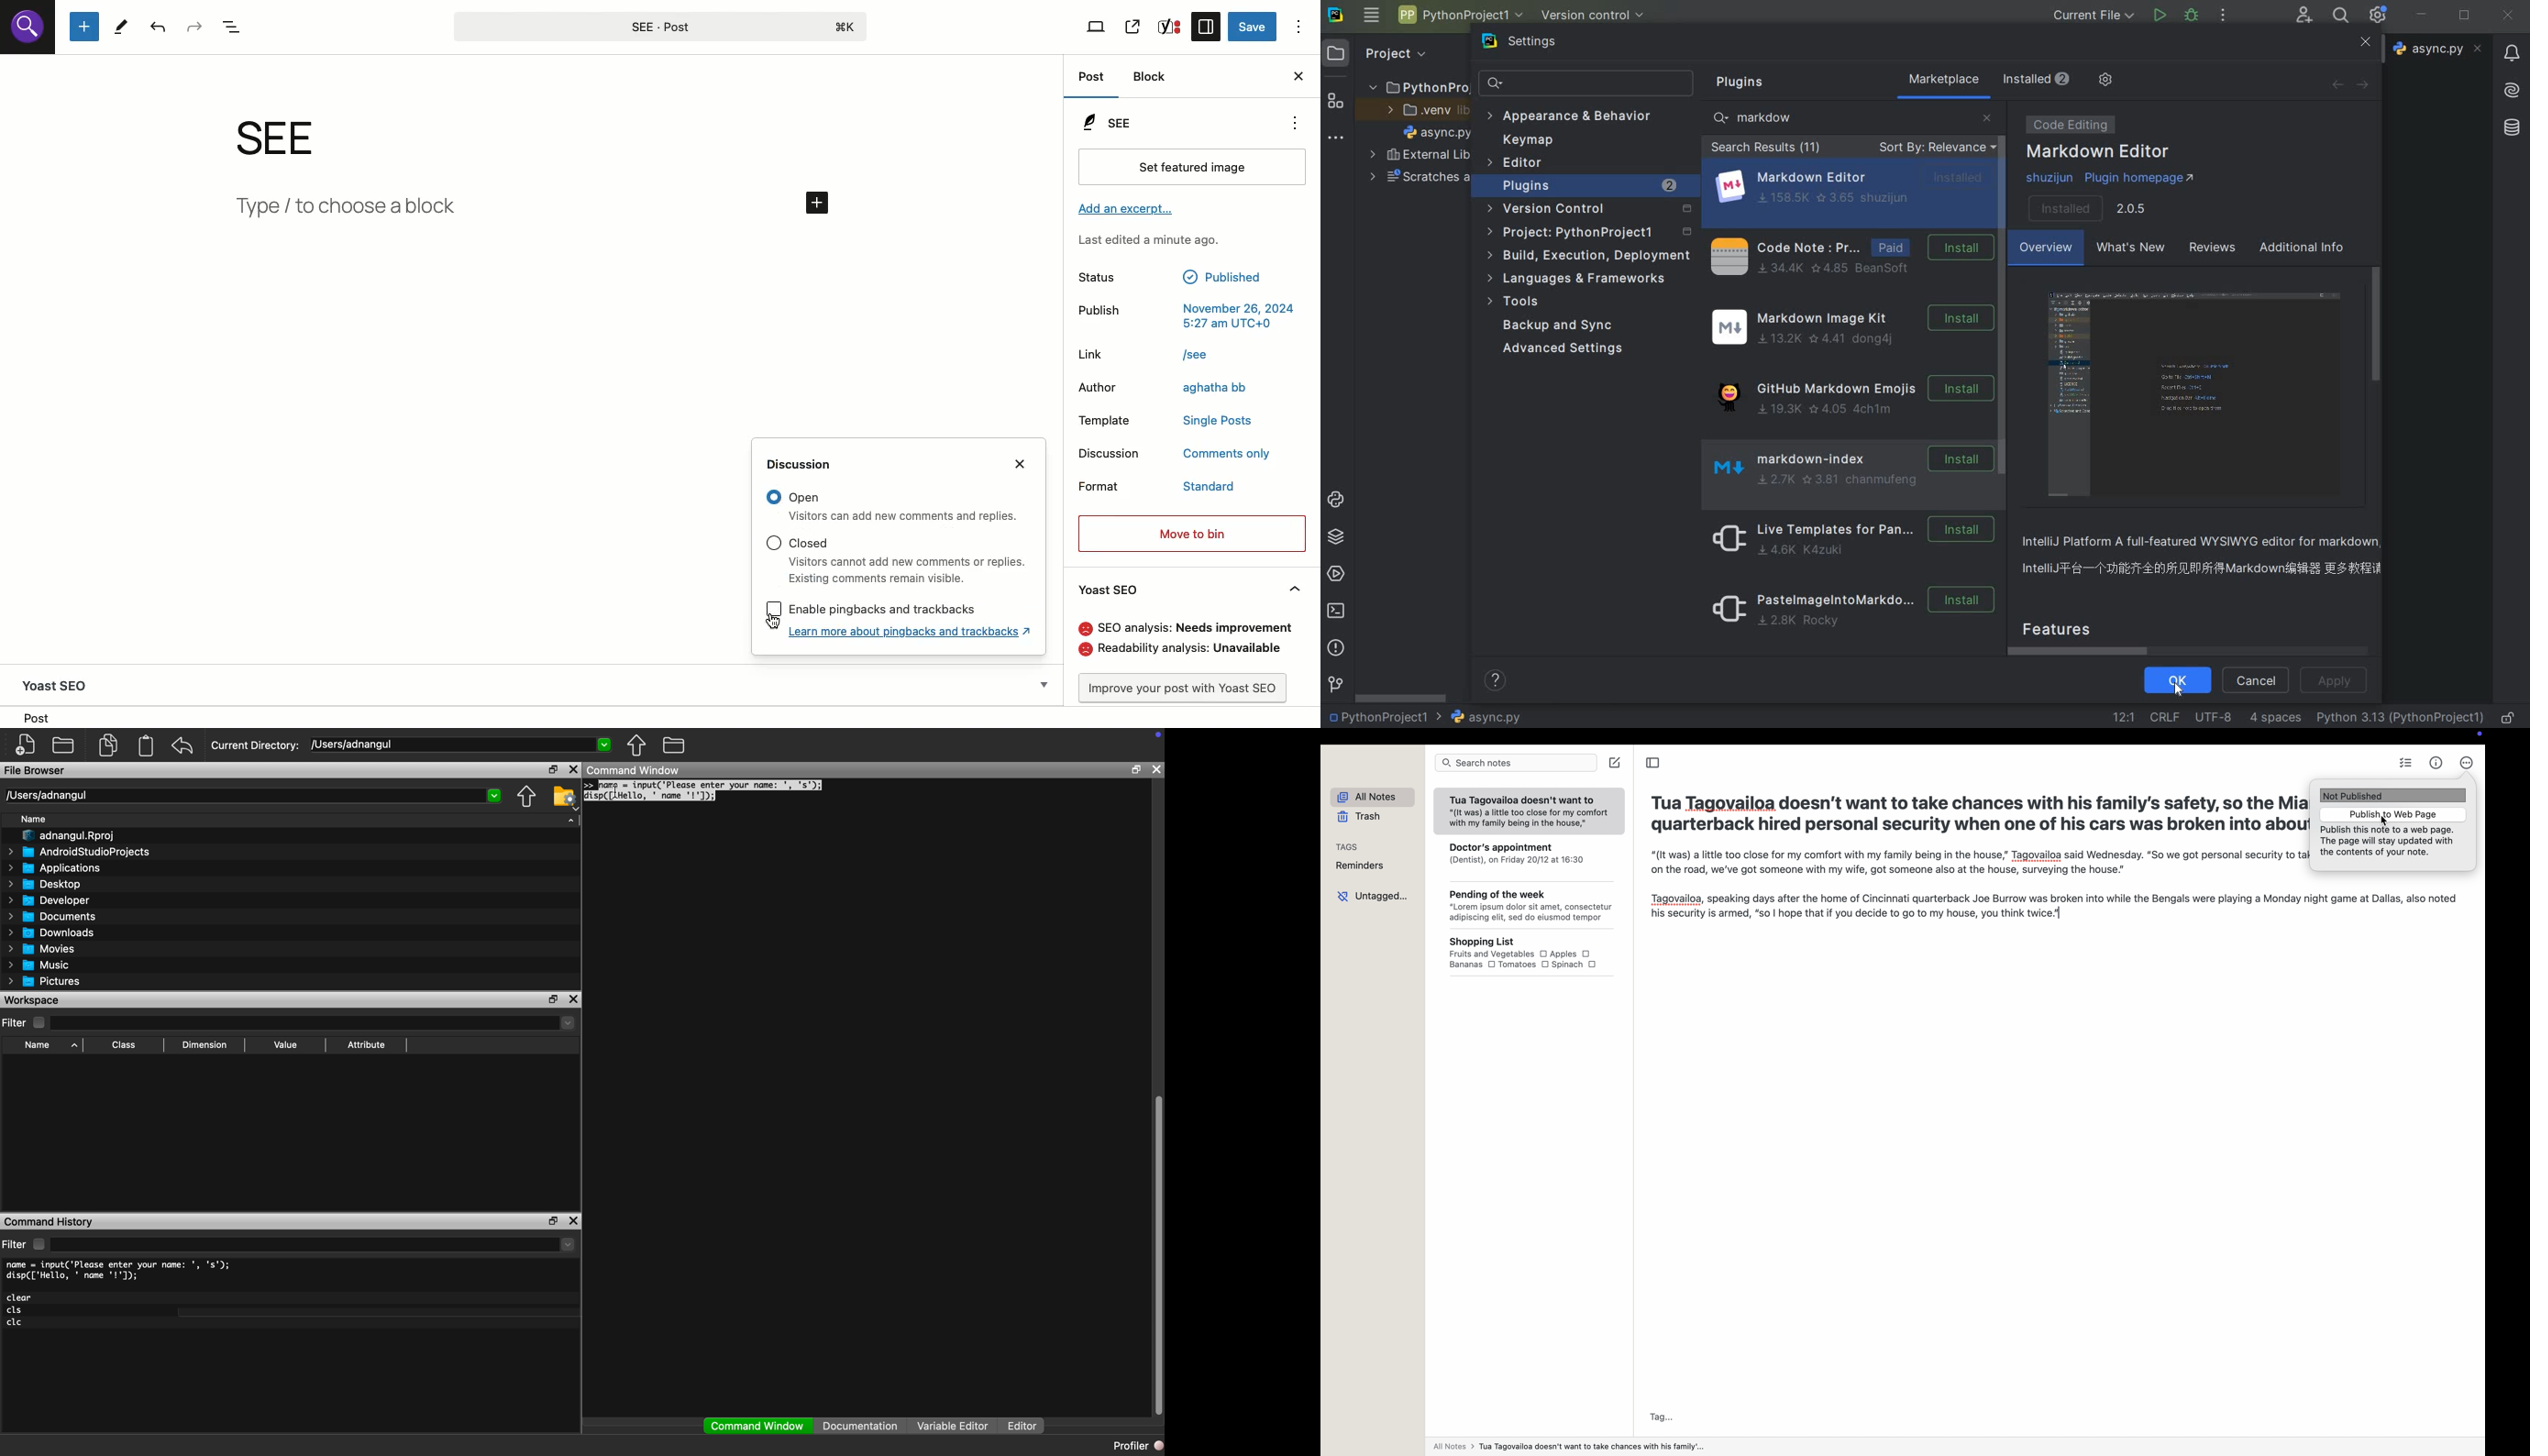  I want to click on Options, so click(1298, 24).